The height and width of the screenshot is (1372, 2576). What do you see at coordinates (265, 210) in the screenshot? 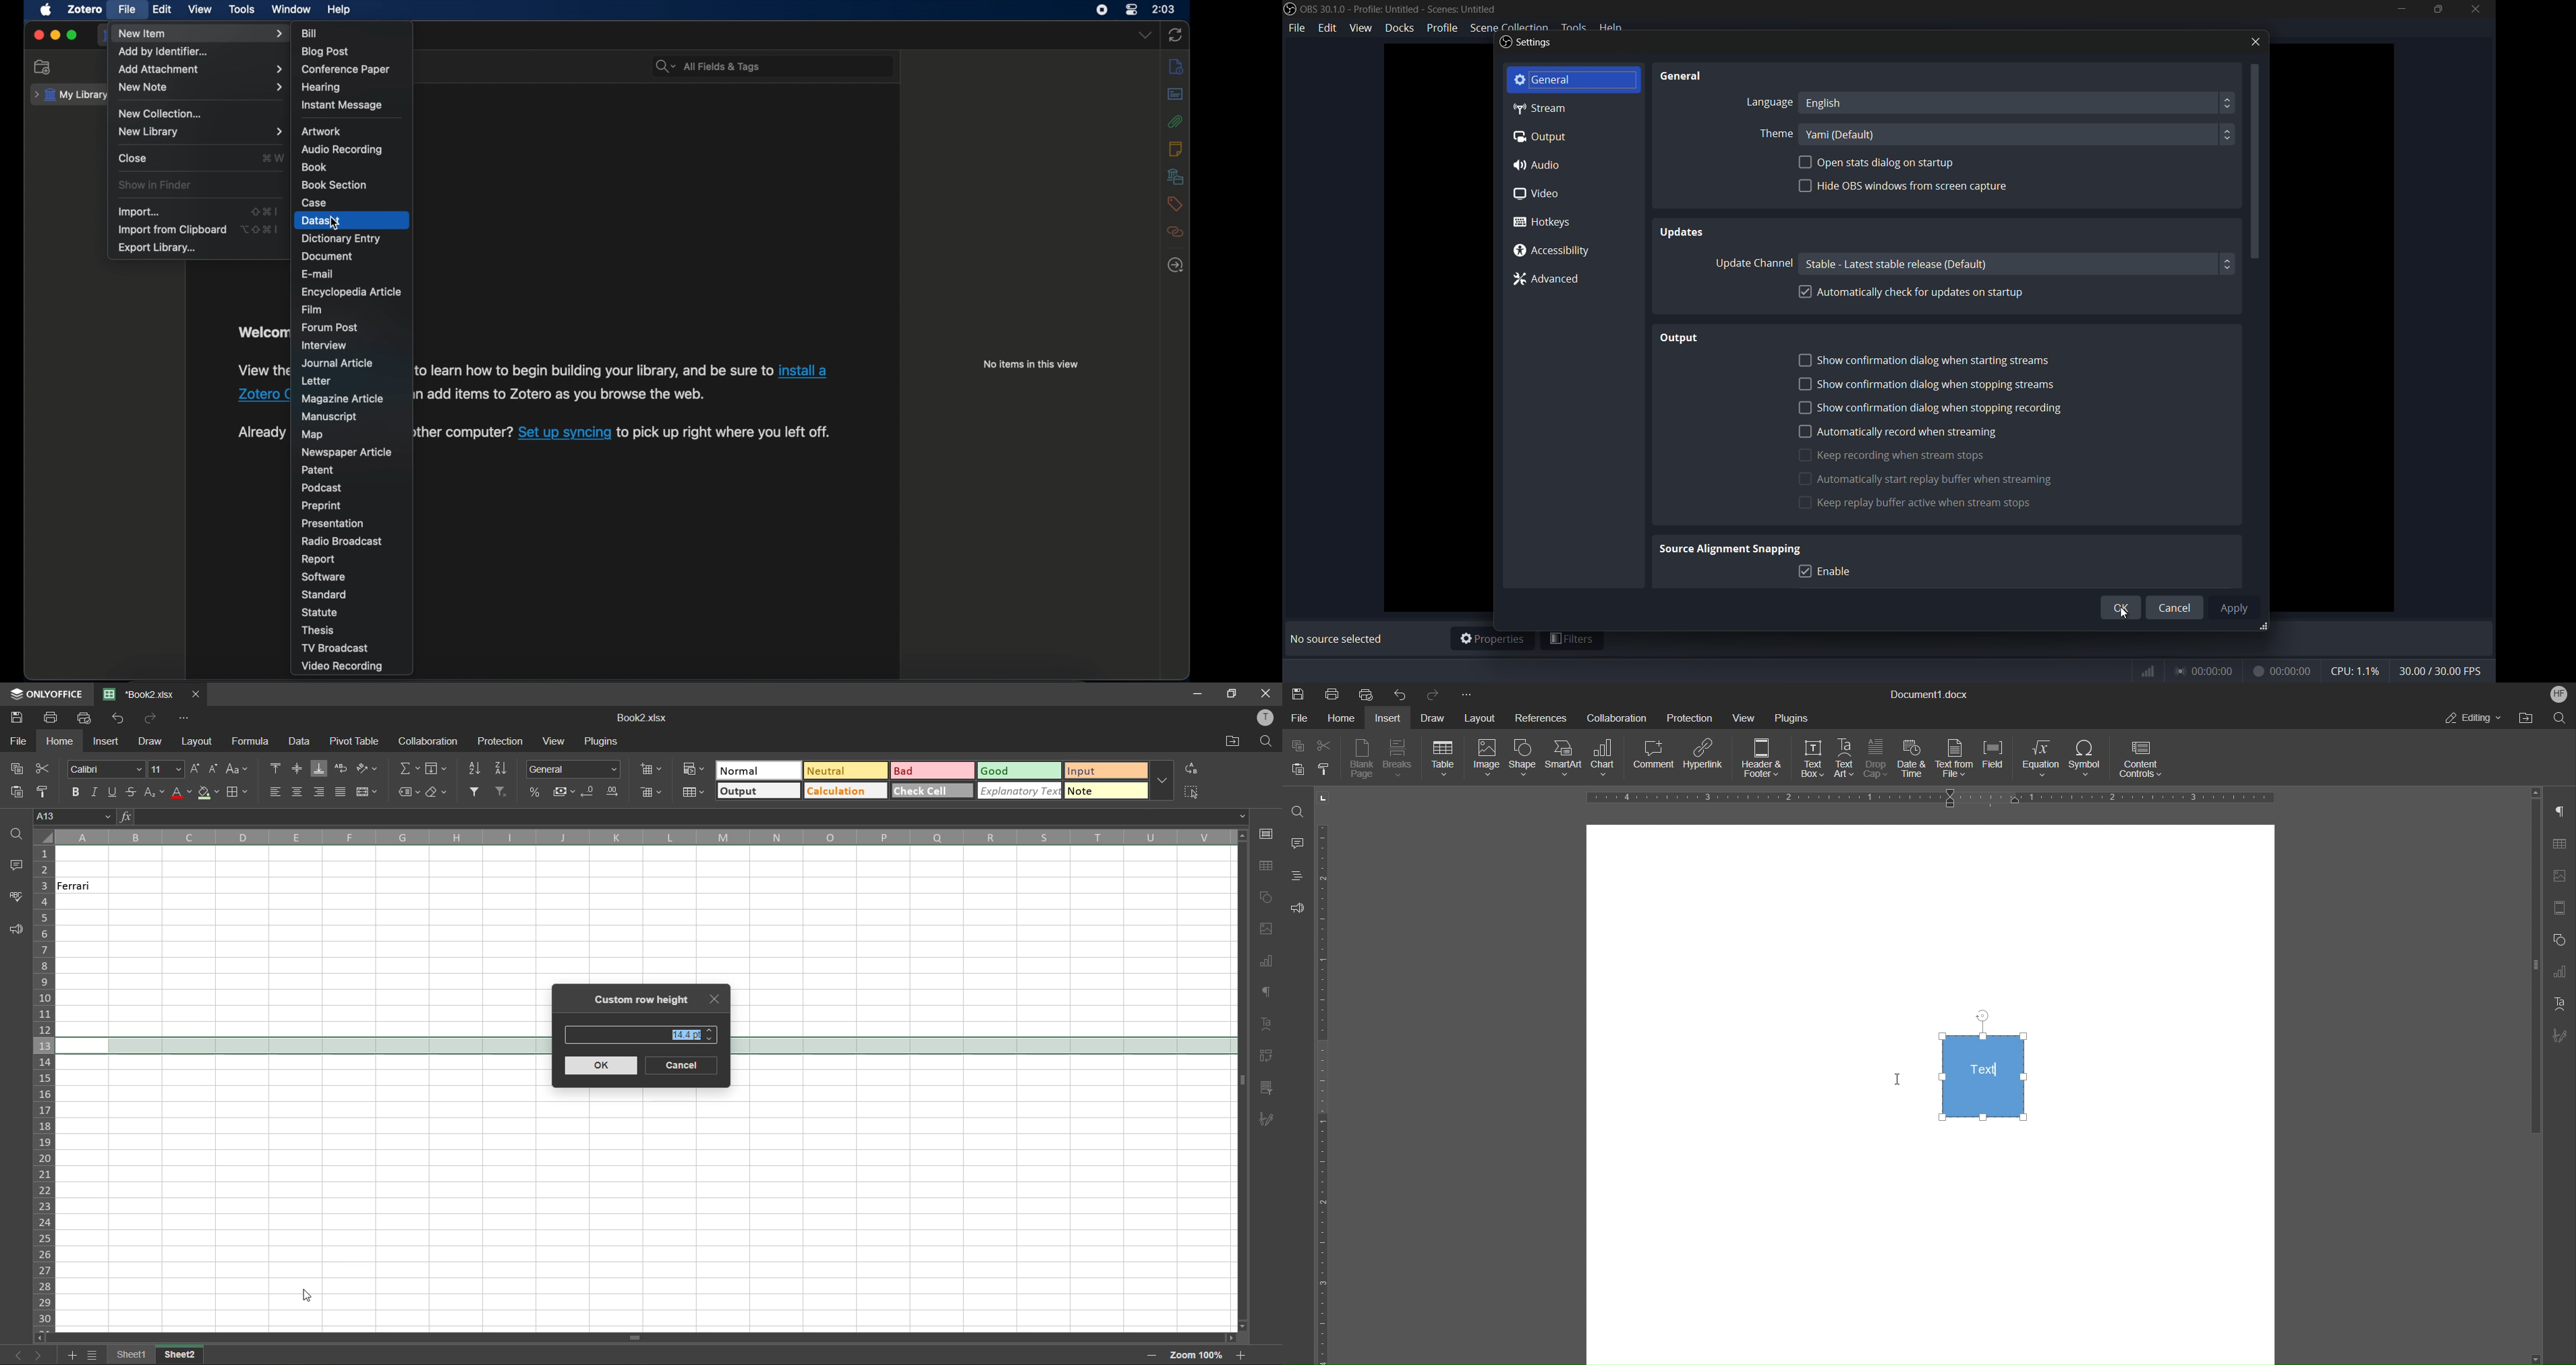
I see `shortcut` at bounding box center [265, 210].